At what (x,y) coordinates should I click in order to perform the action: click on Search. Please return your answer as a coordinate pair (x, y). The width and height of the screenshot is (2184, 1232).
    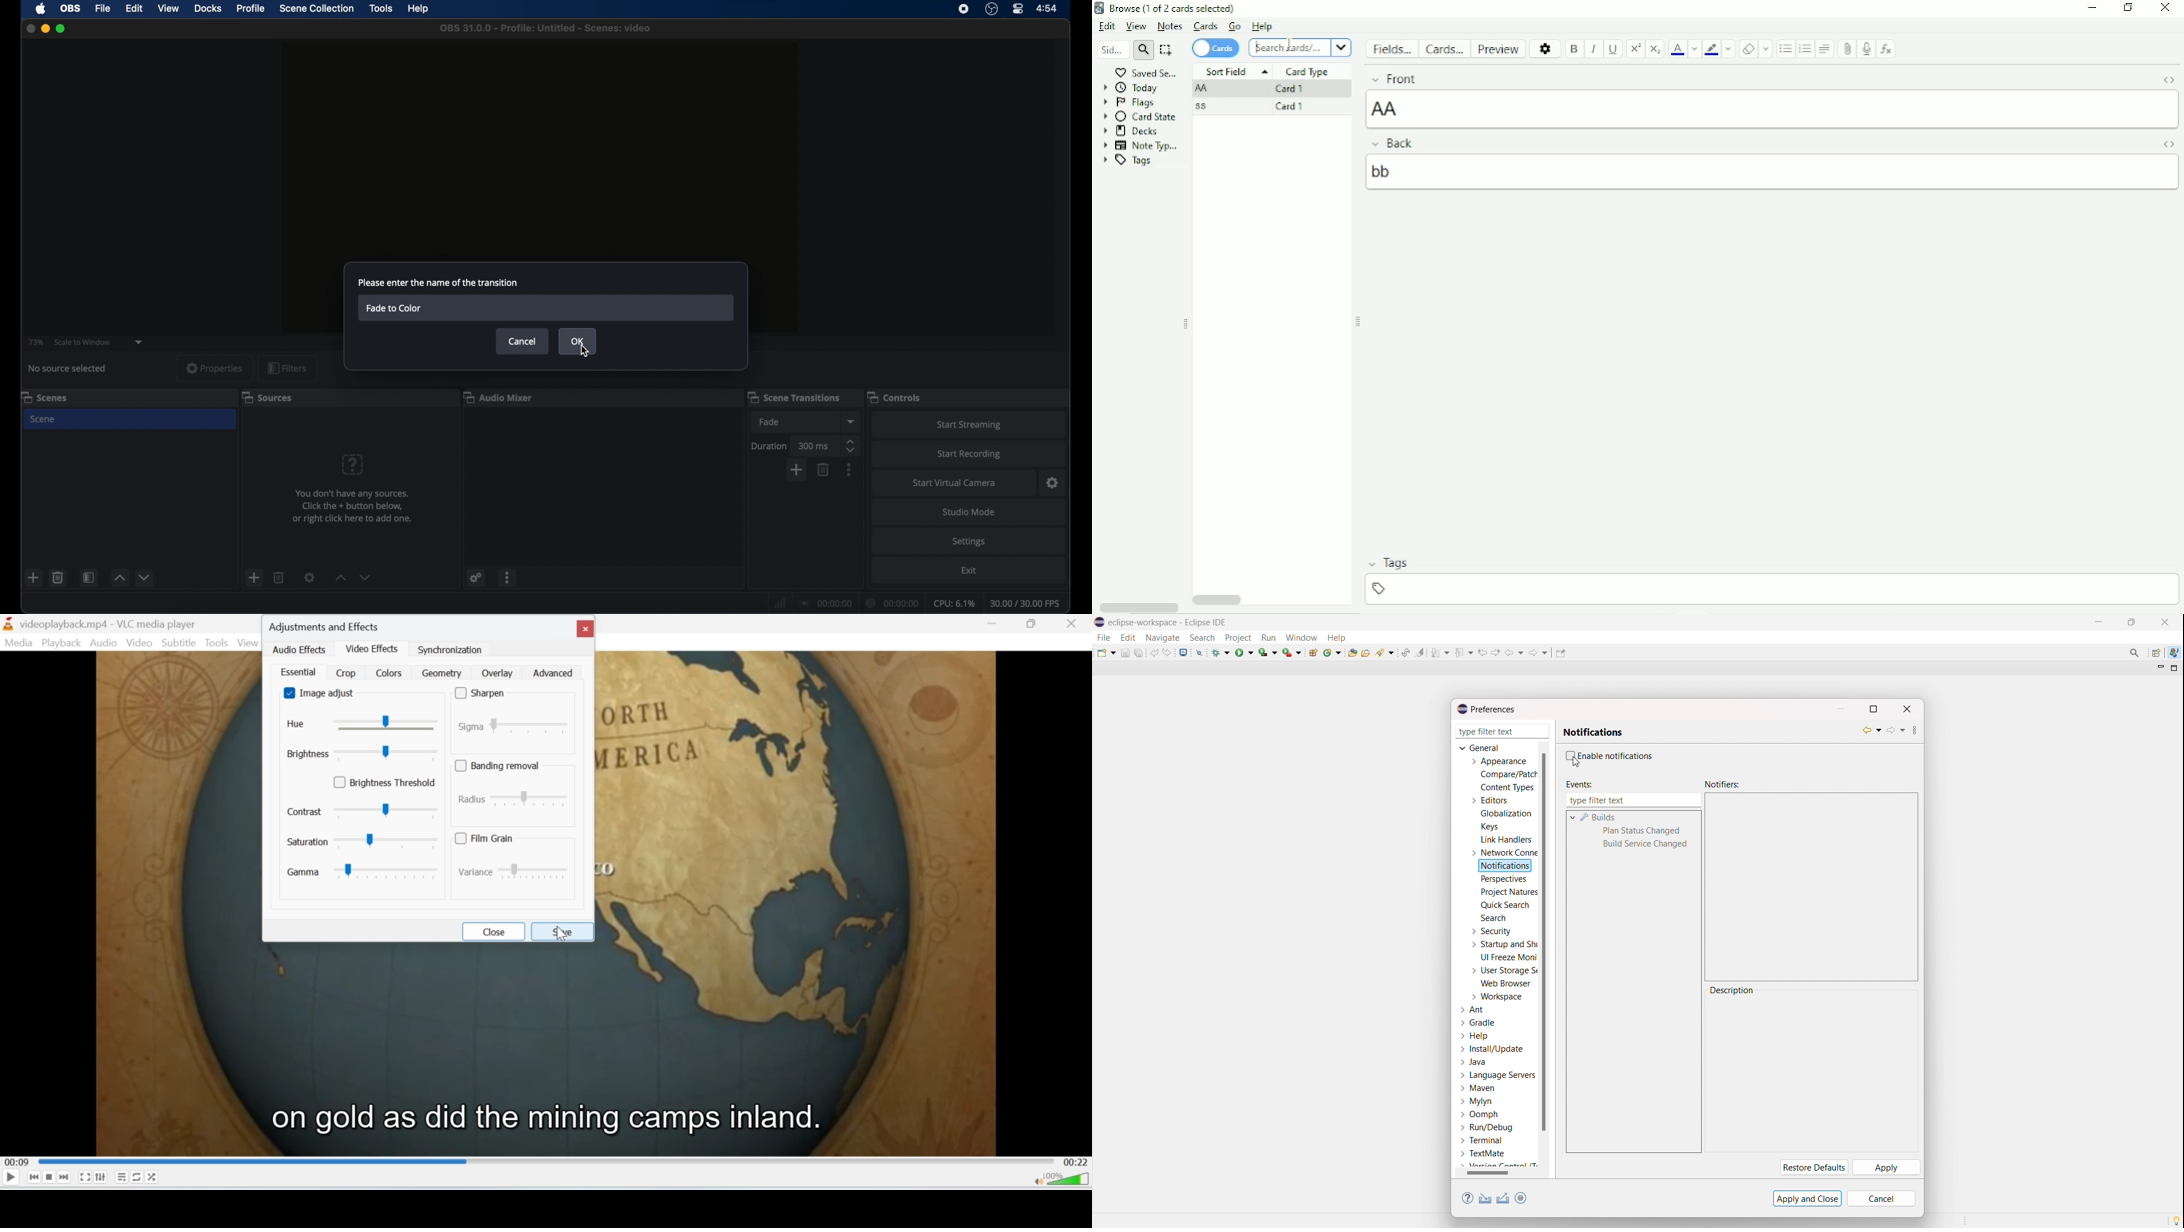
    Looking at the image, I should click on (1289, 48).